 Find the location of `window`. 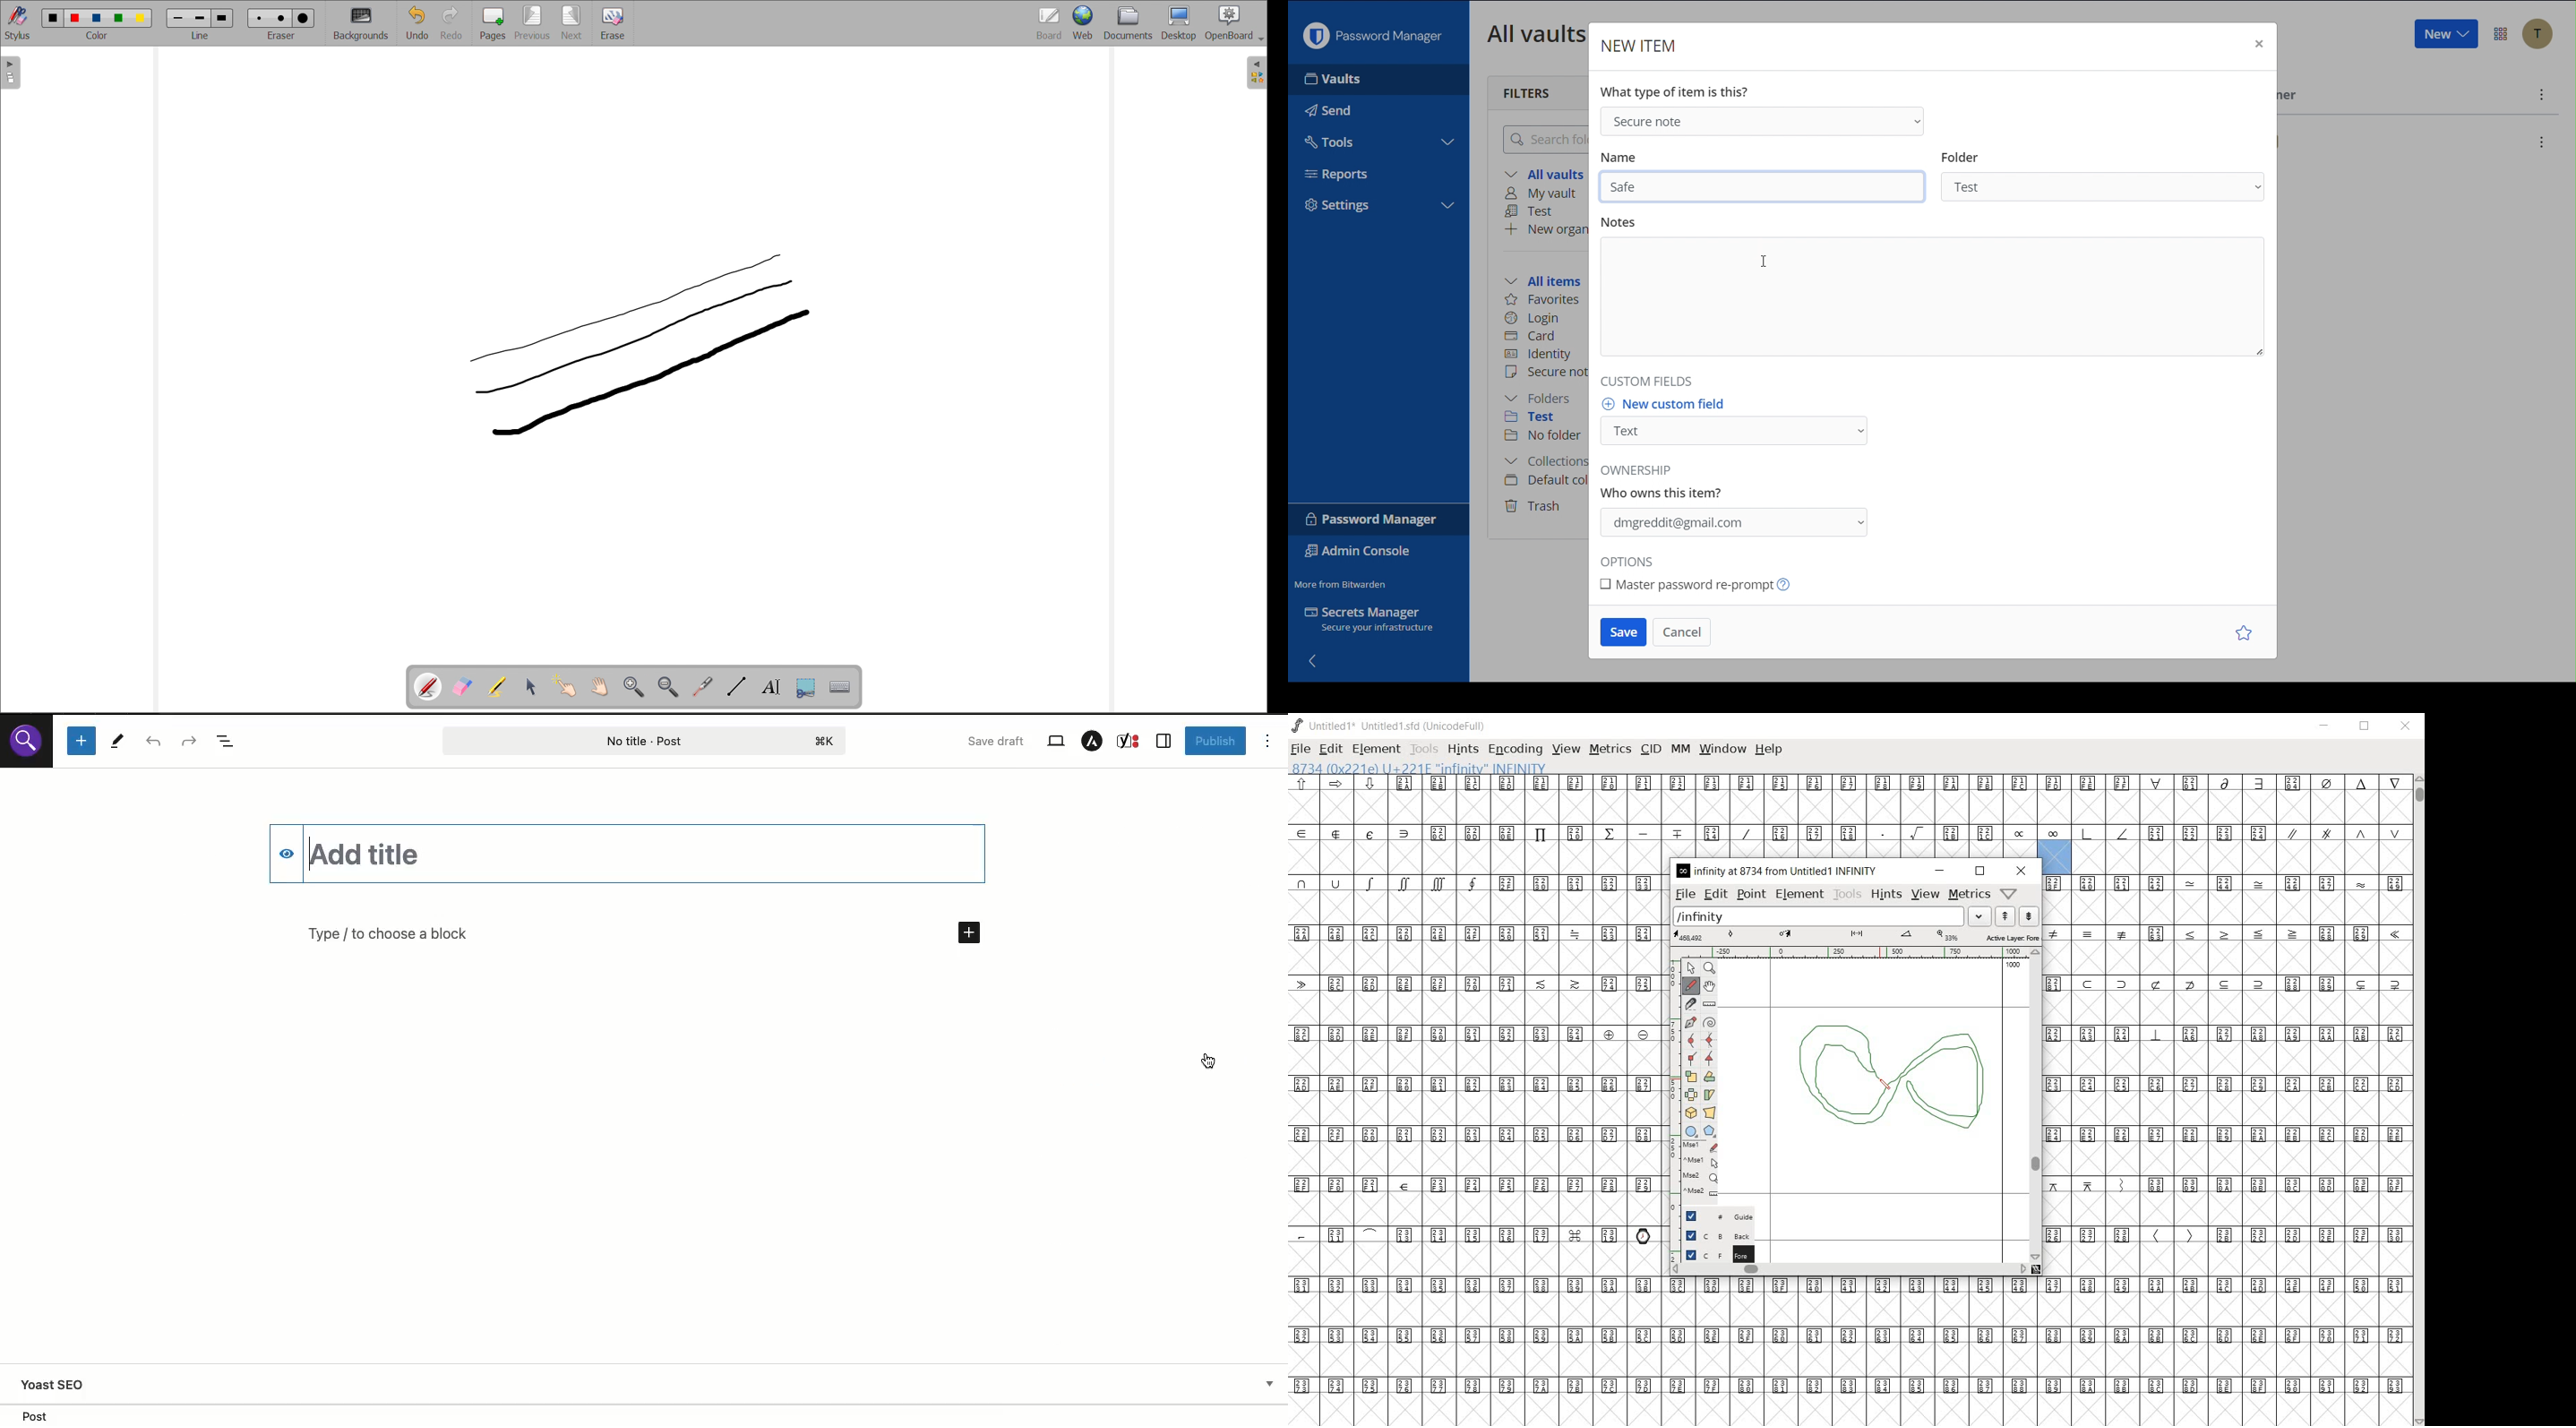

window is located at coordinates (1723, 750).